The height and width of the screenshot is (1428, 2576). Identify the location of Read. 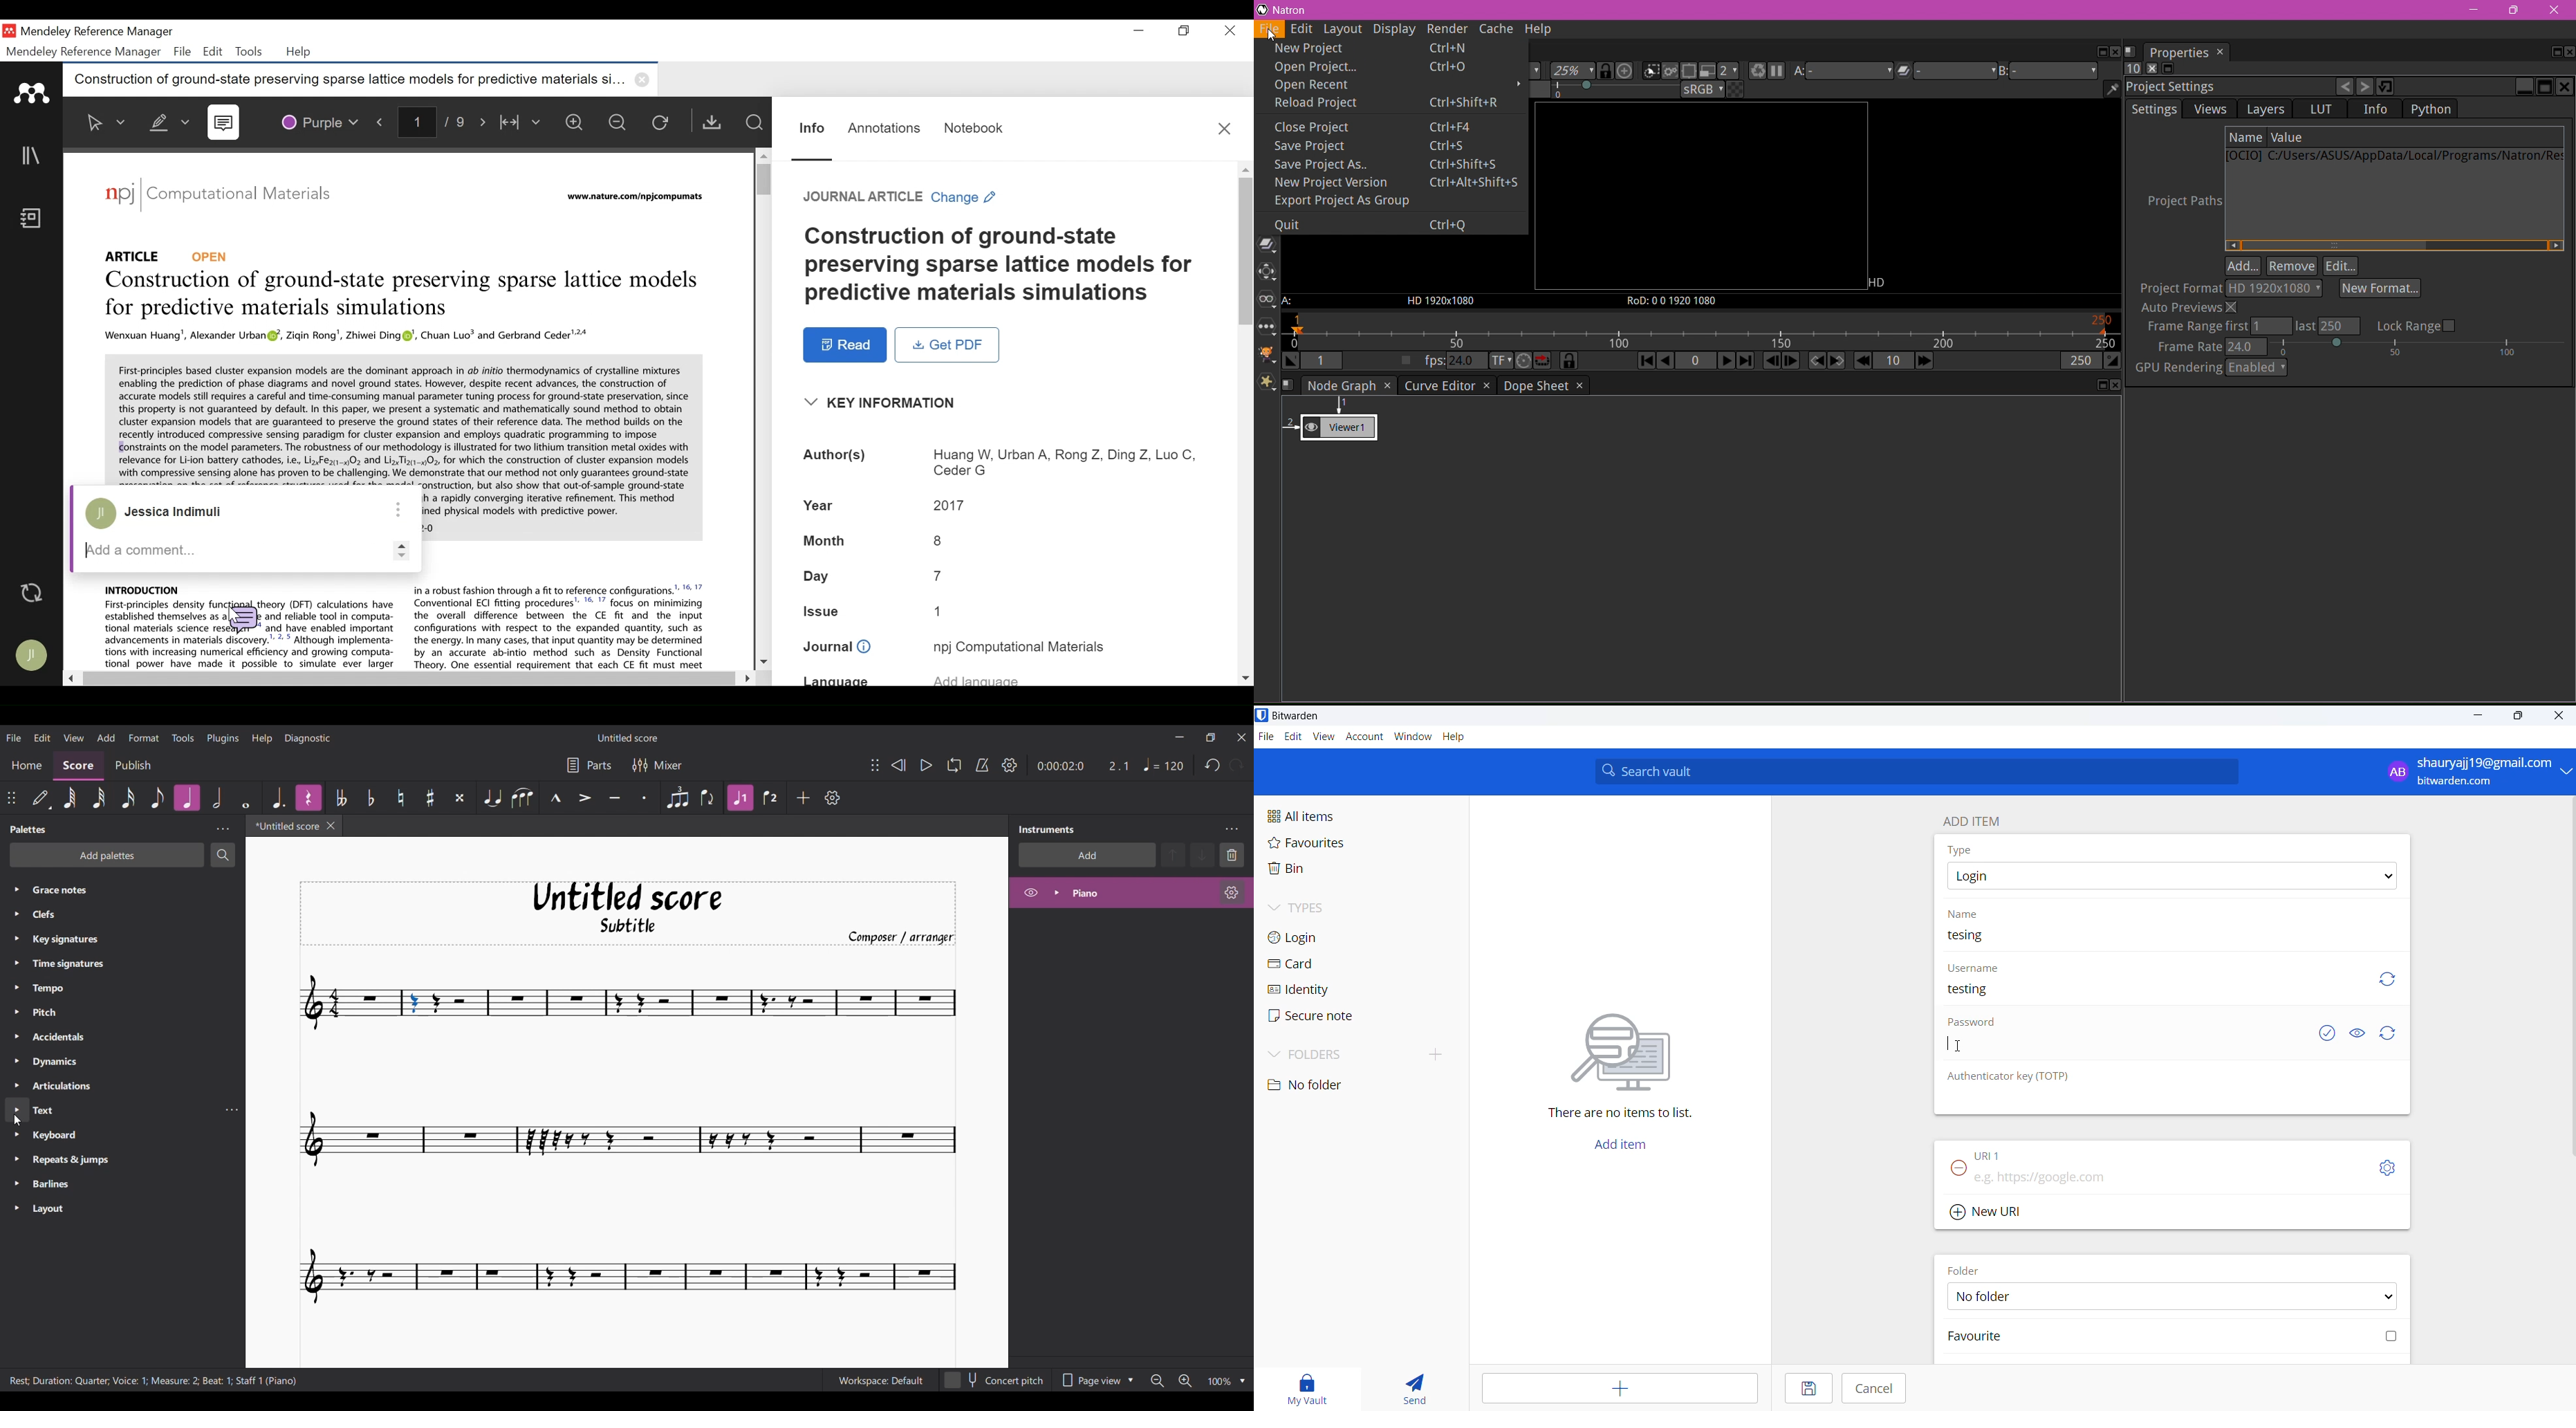
(844, 345).